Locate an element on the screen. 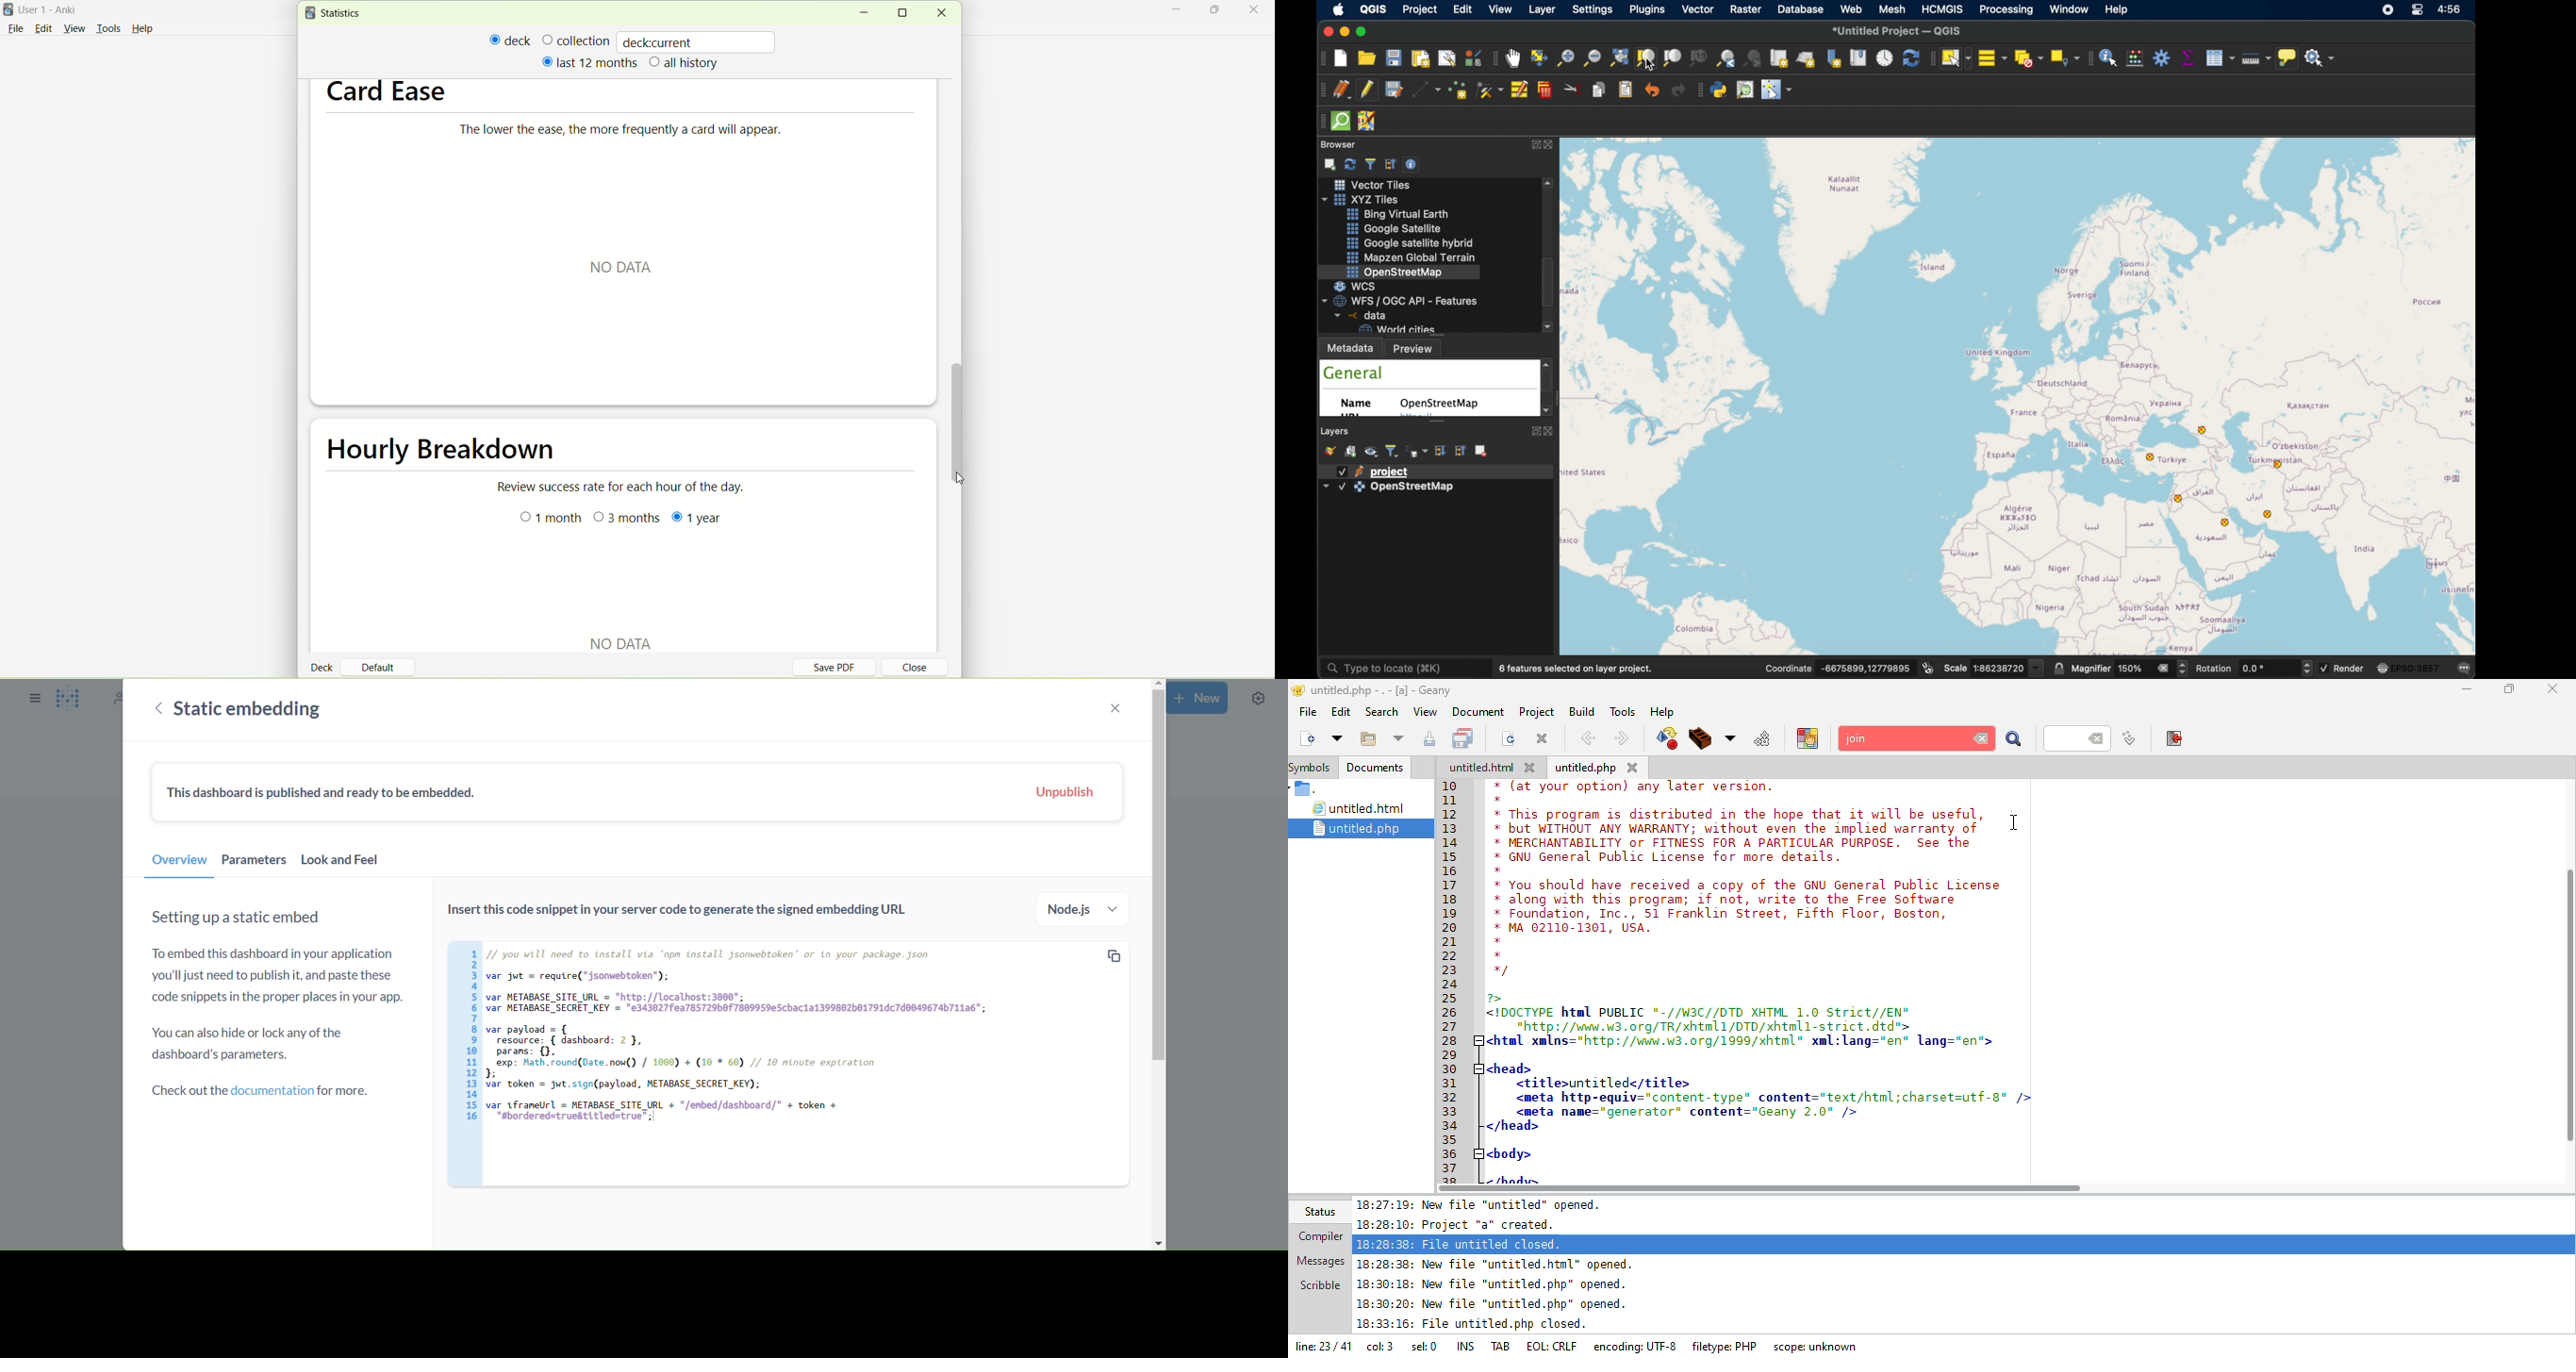 The height and width of the screenshot is (1372, 2576). all history is located at coordinates (685, 64).